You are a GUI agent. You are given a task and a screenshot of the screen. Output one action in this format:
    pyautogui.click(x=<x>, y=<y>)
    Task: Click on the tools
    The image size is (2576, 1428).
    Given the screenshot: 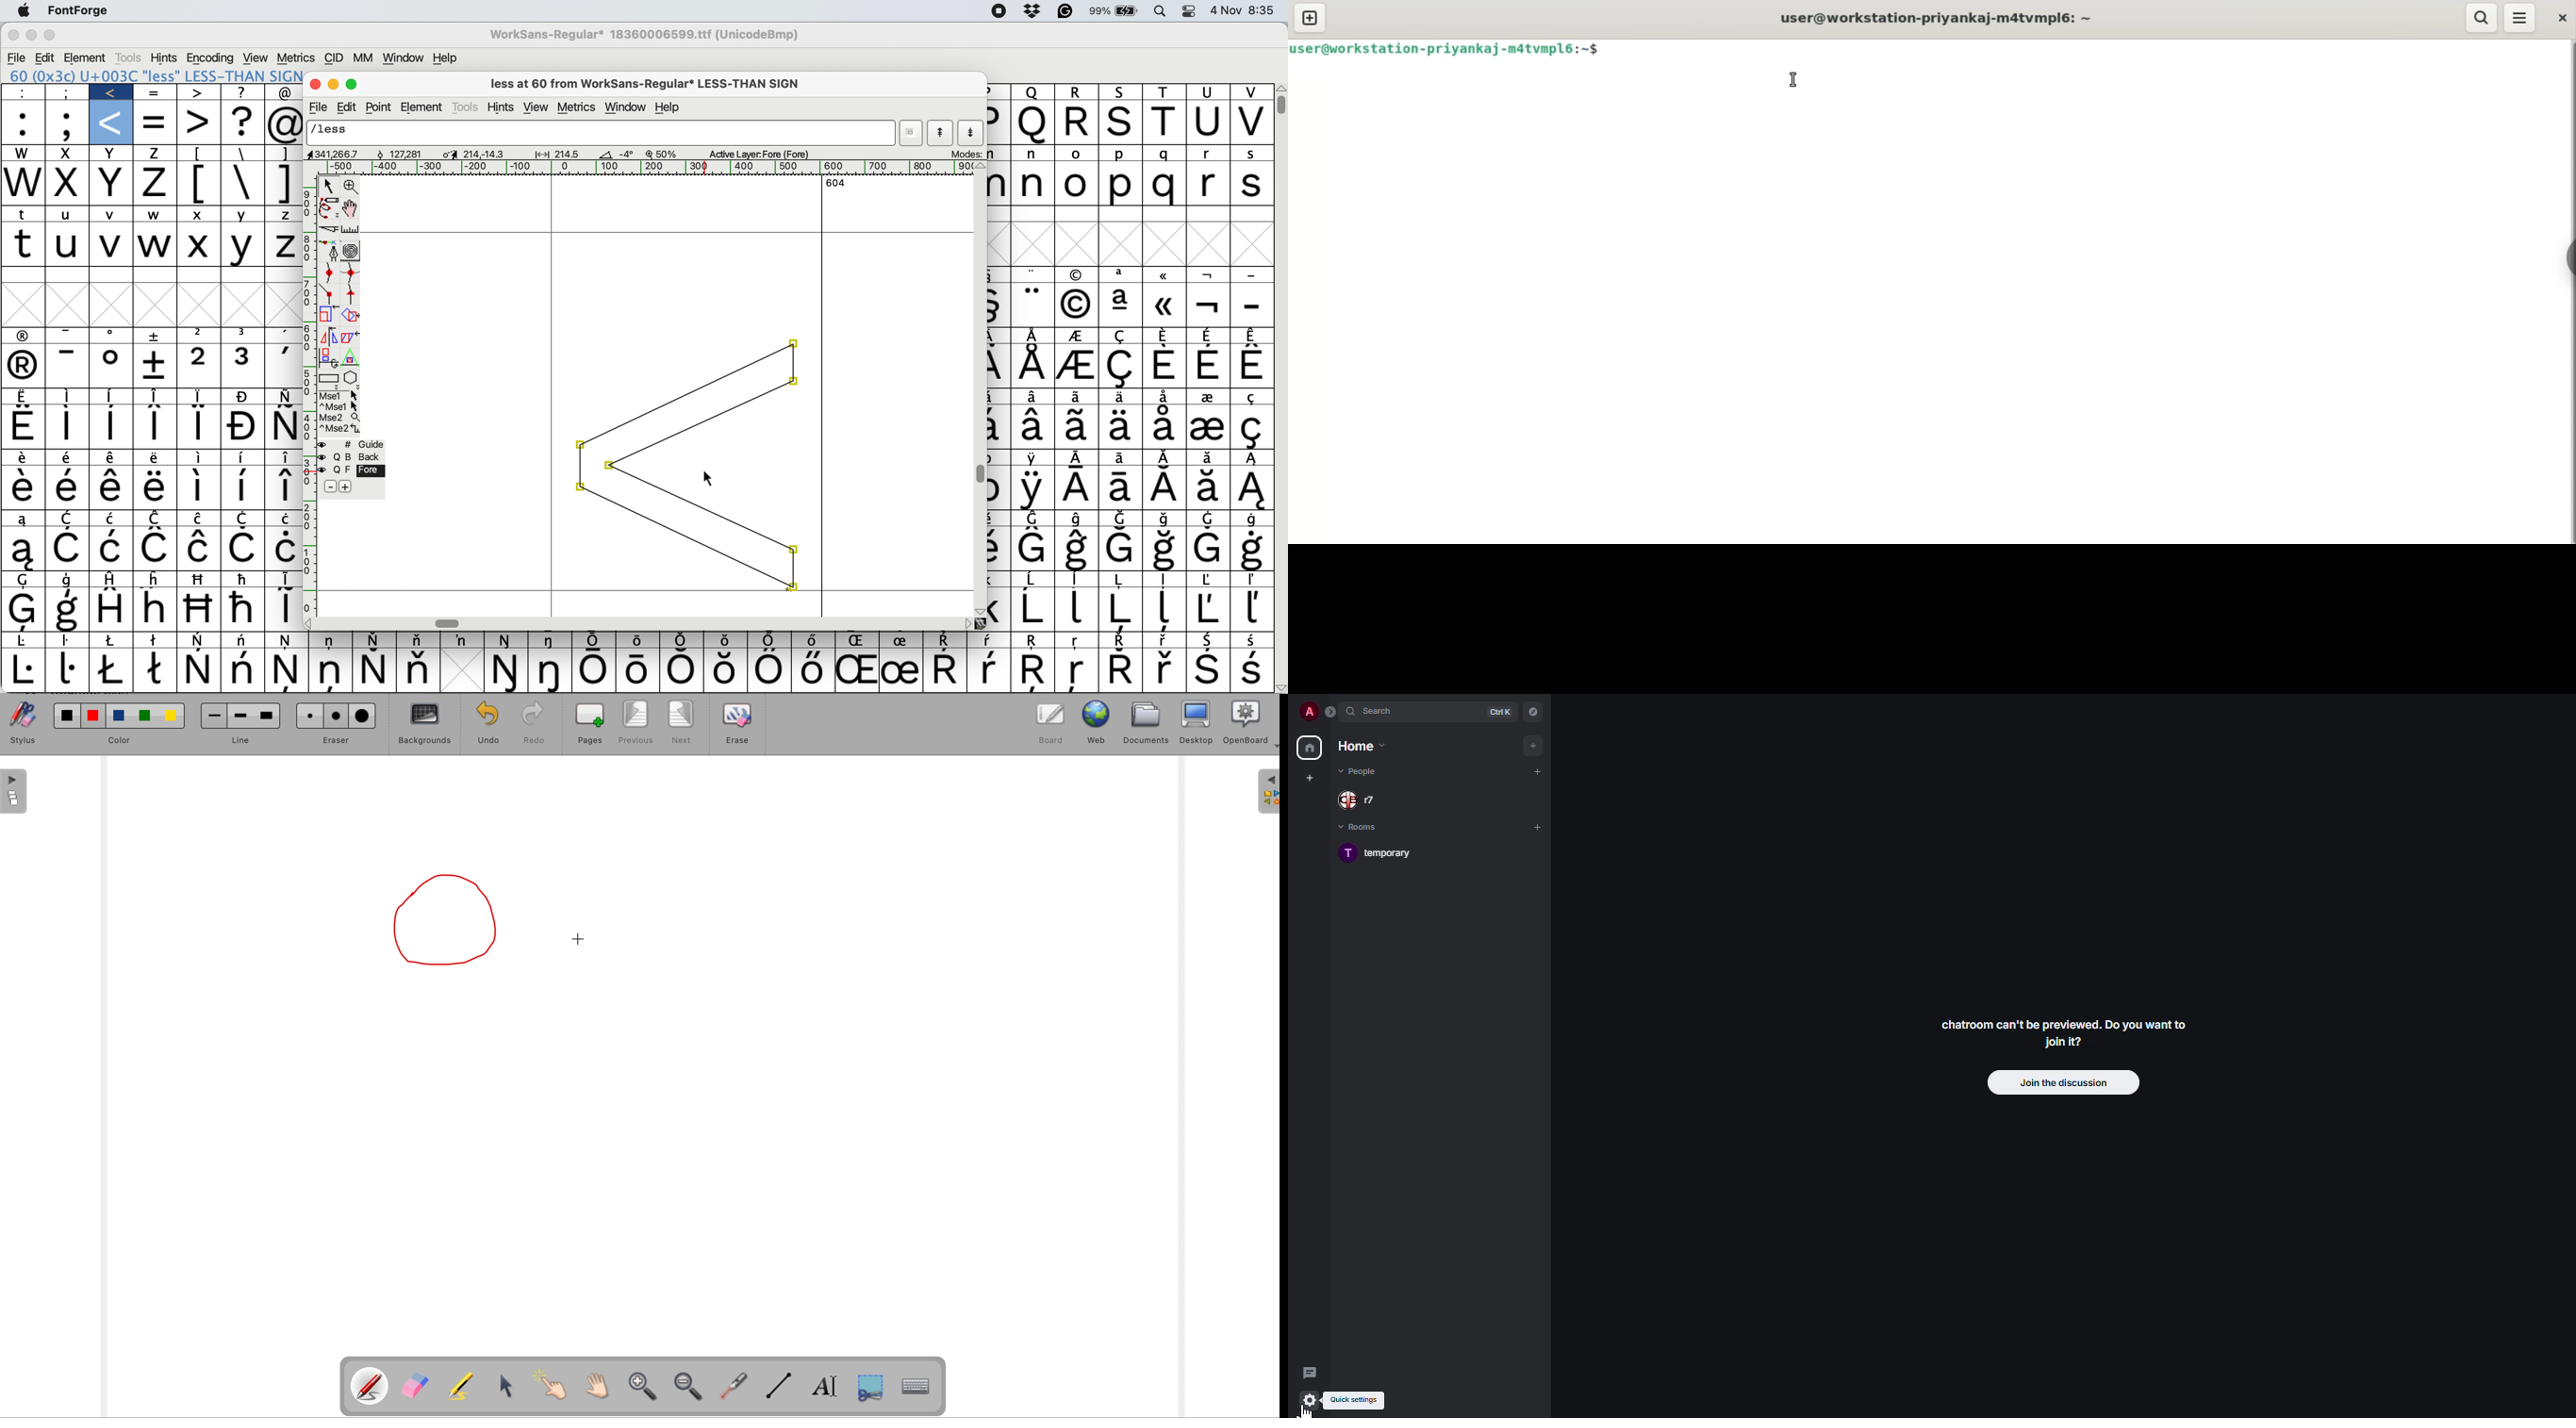 What is the action you would take?
    pyautogui.click(x=468, y=107)
    